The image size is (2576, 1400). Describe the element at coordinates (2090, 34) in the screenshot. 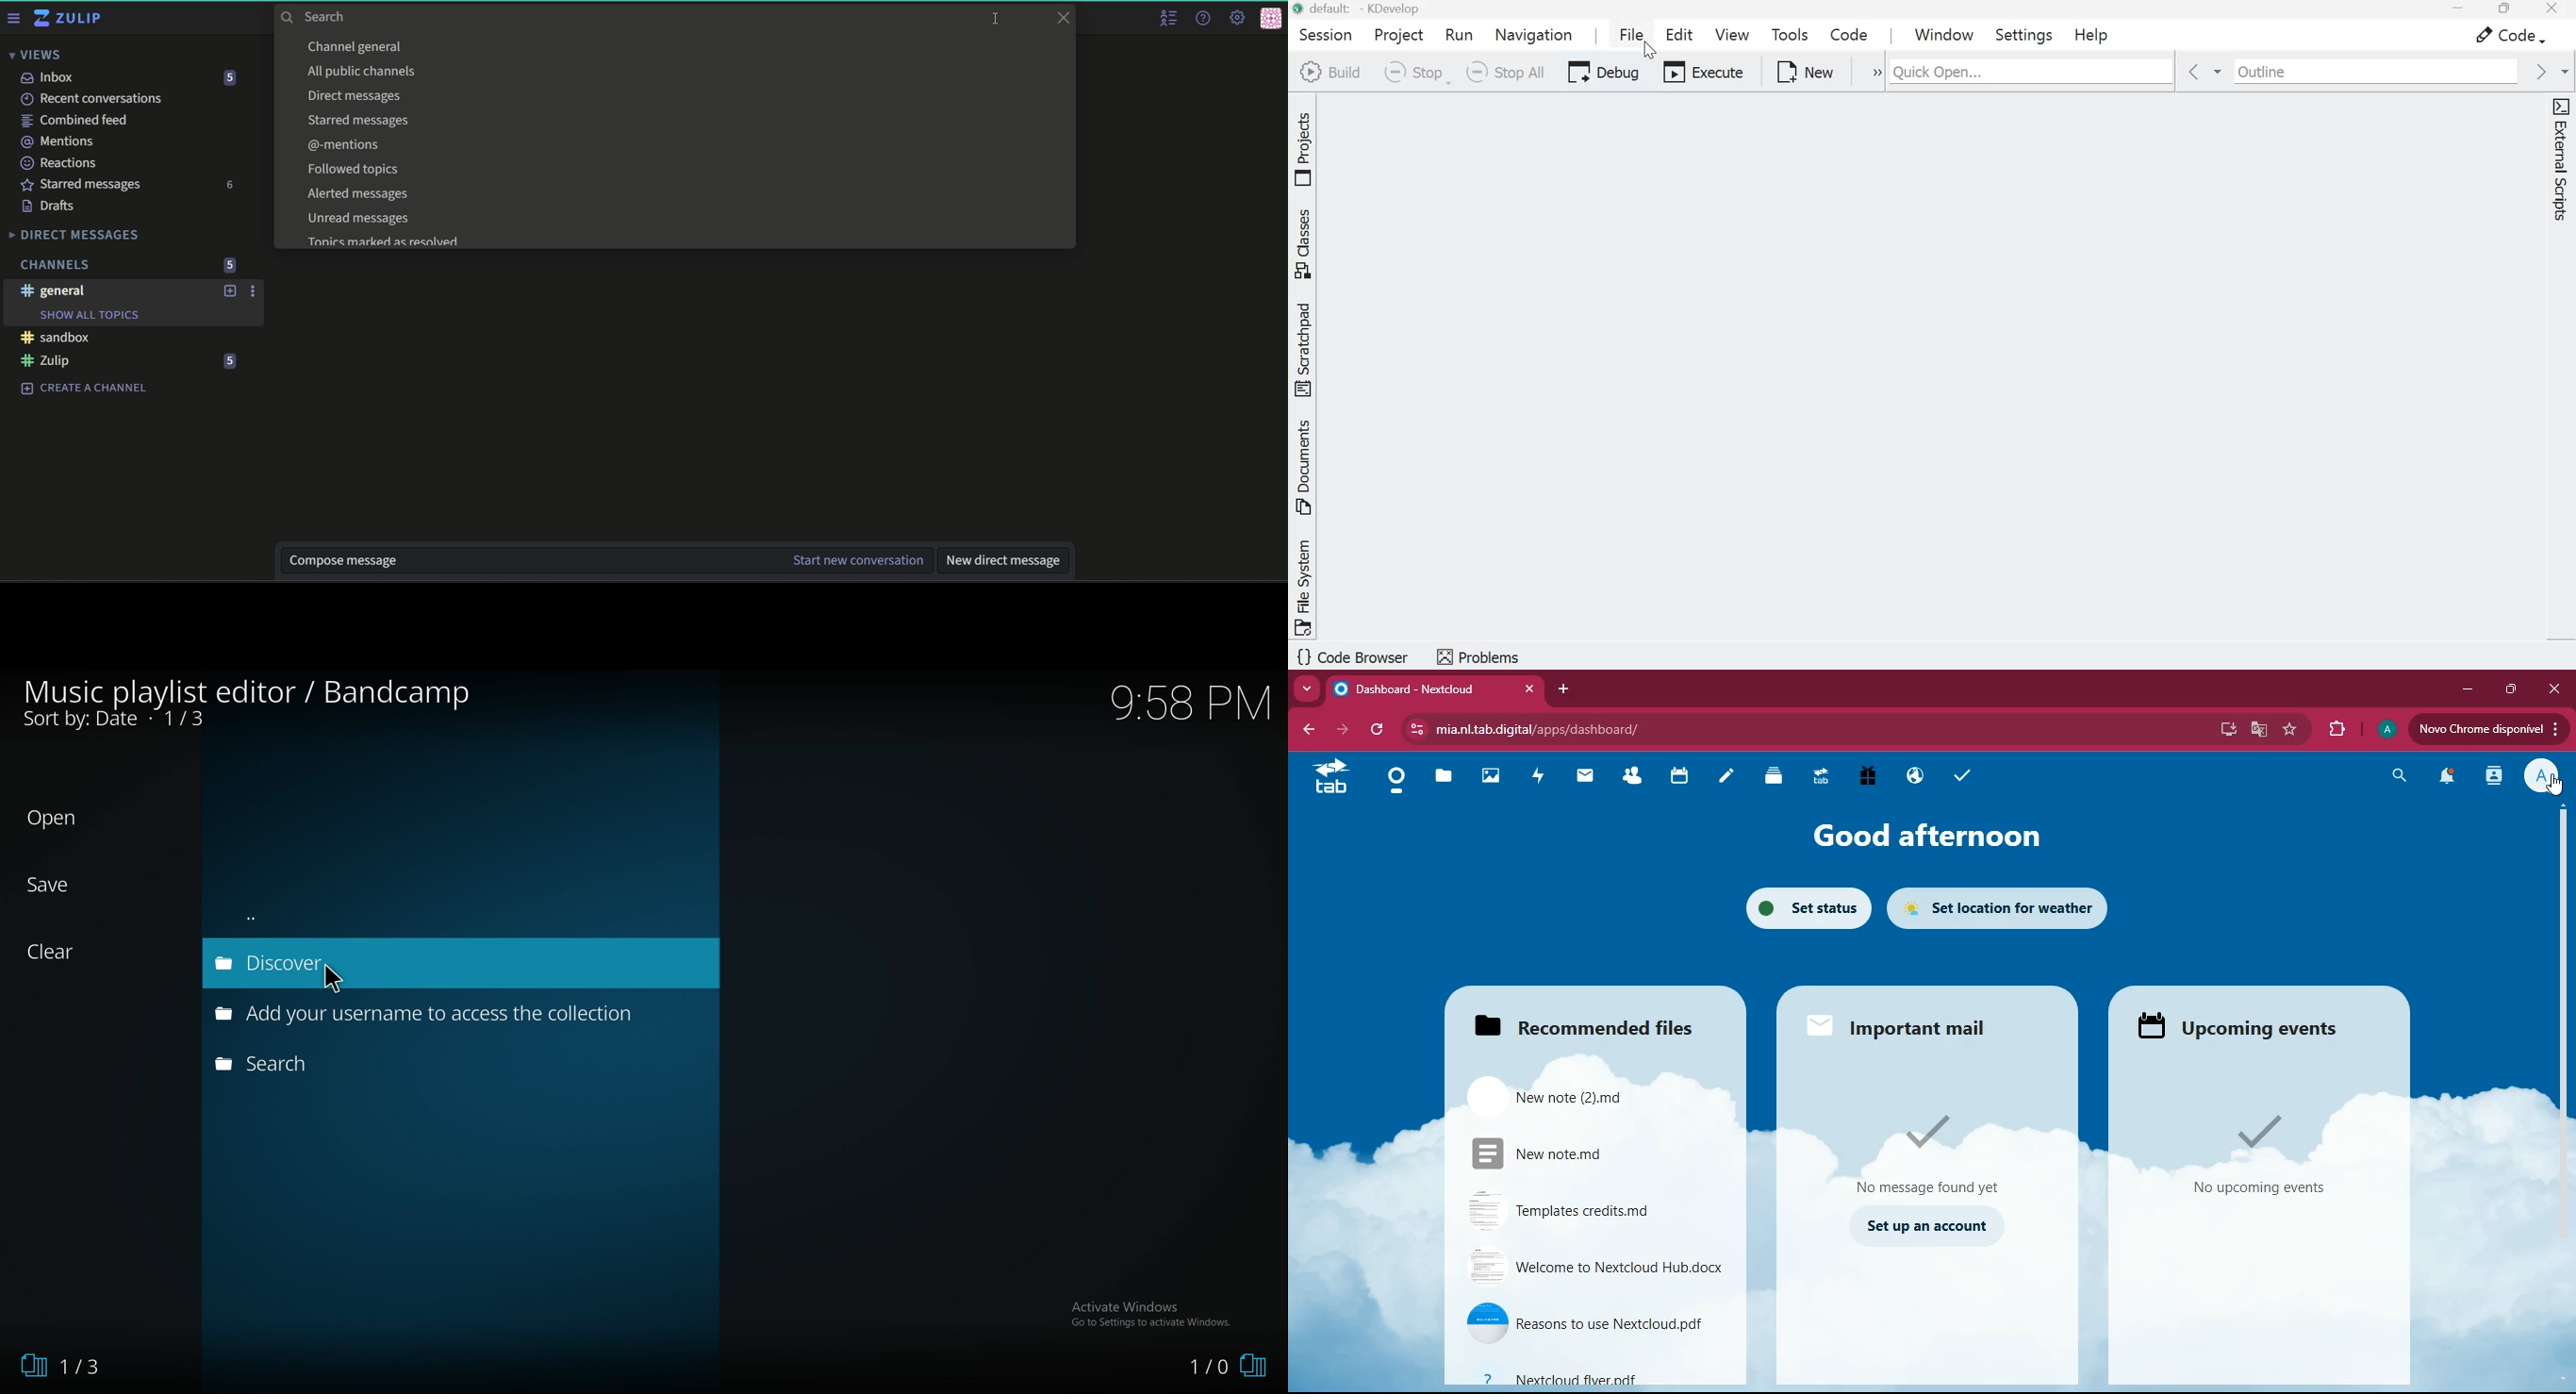

I see `Help` at that location.